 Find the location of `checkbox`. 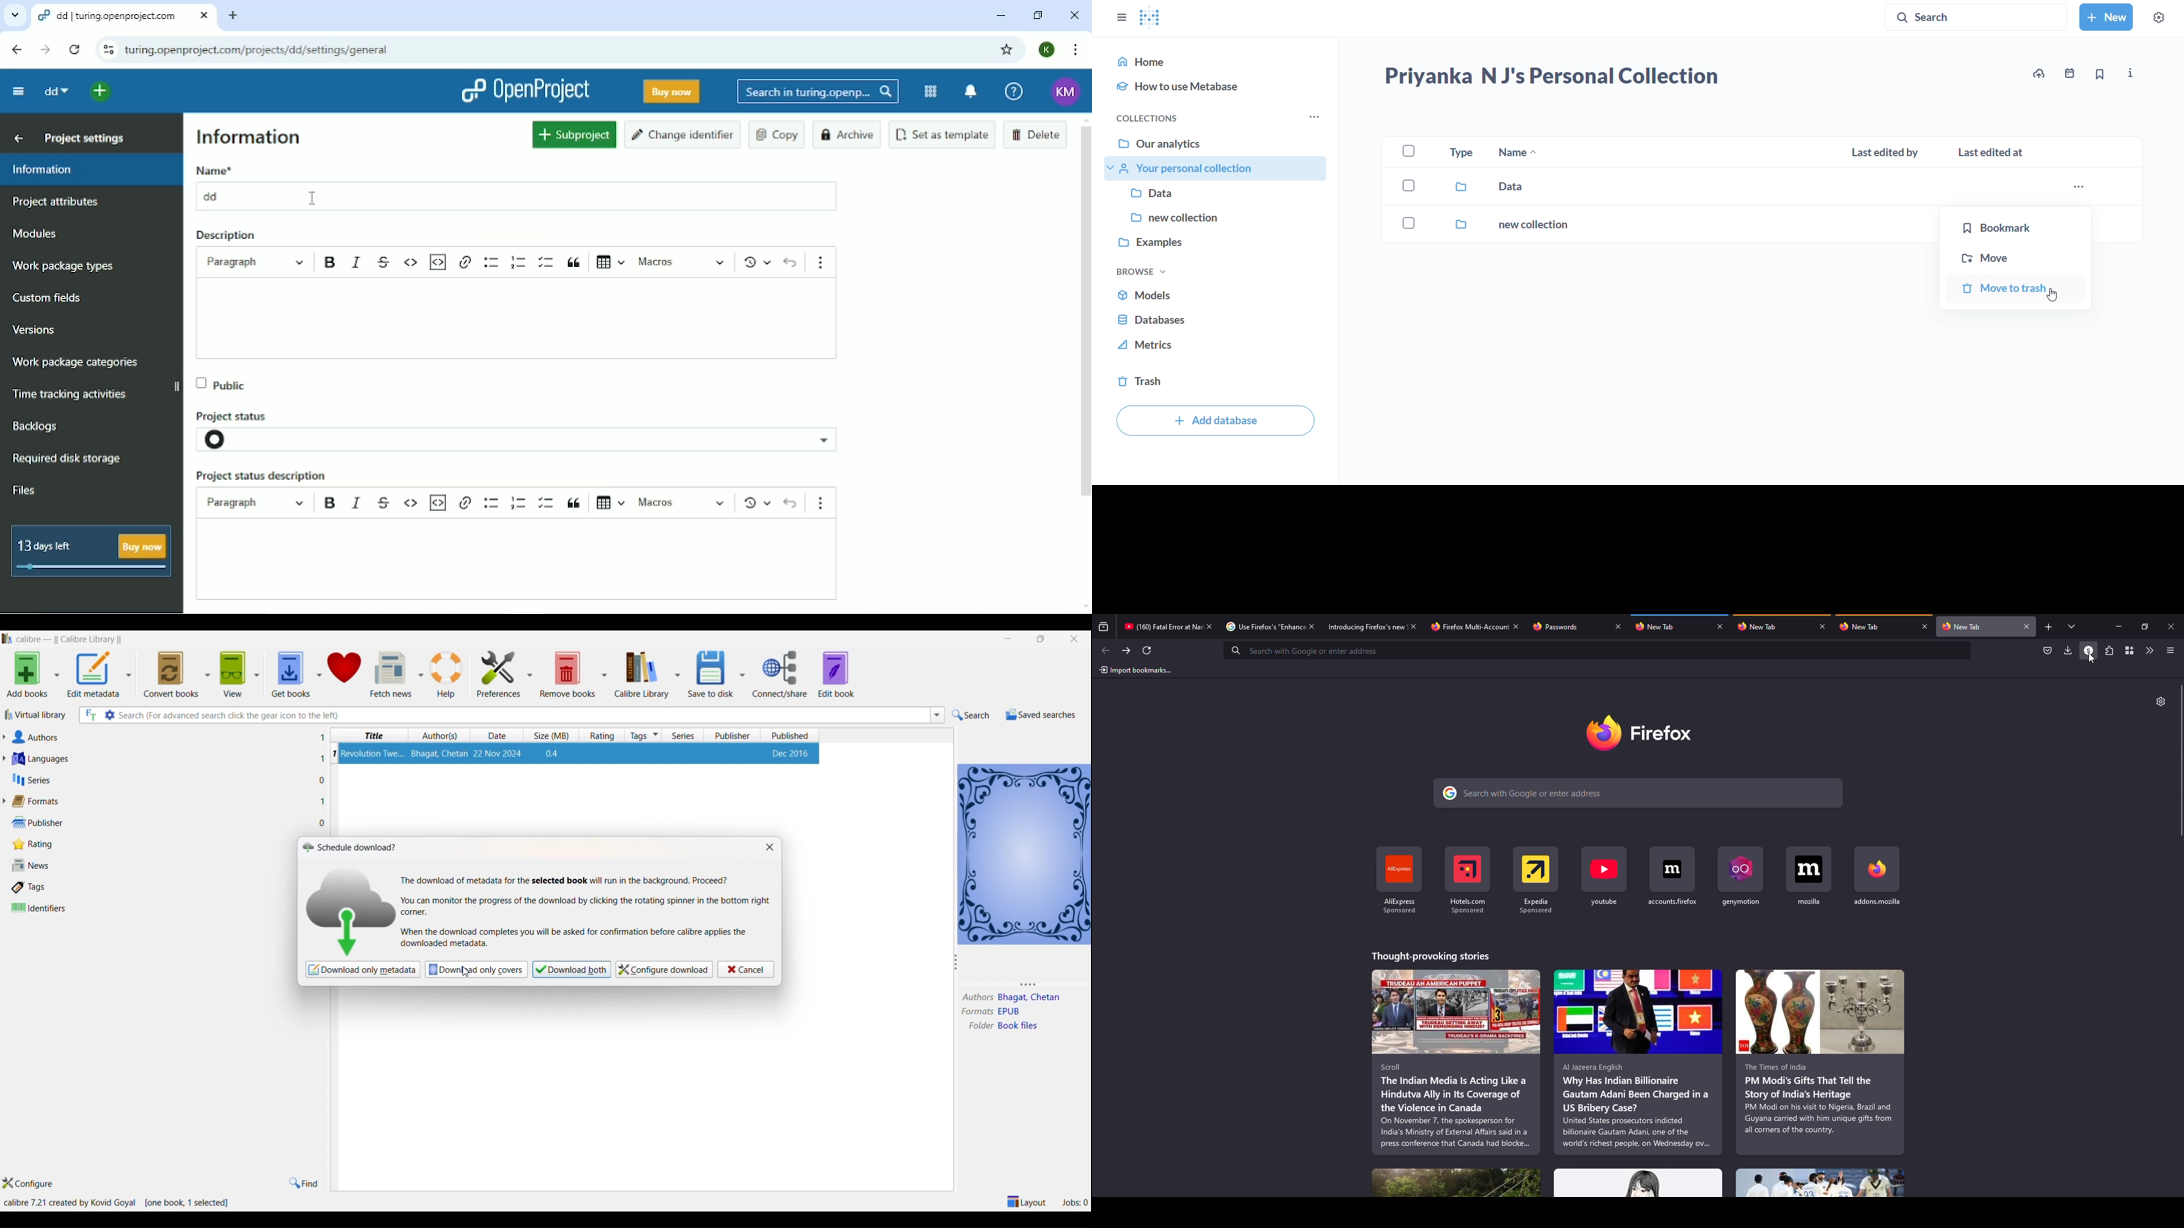

checkbox is located at coordinates (1408, 151).